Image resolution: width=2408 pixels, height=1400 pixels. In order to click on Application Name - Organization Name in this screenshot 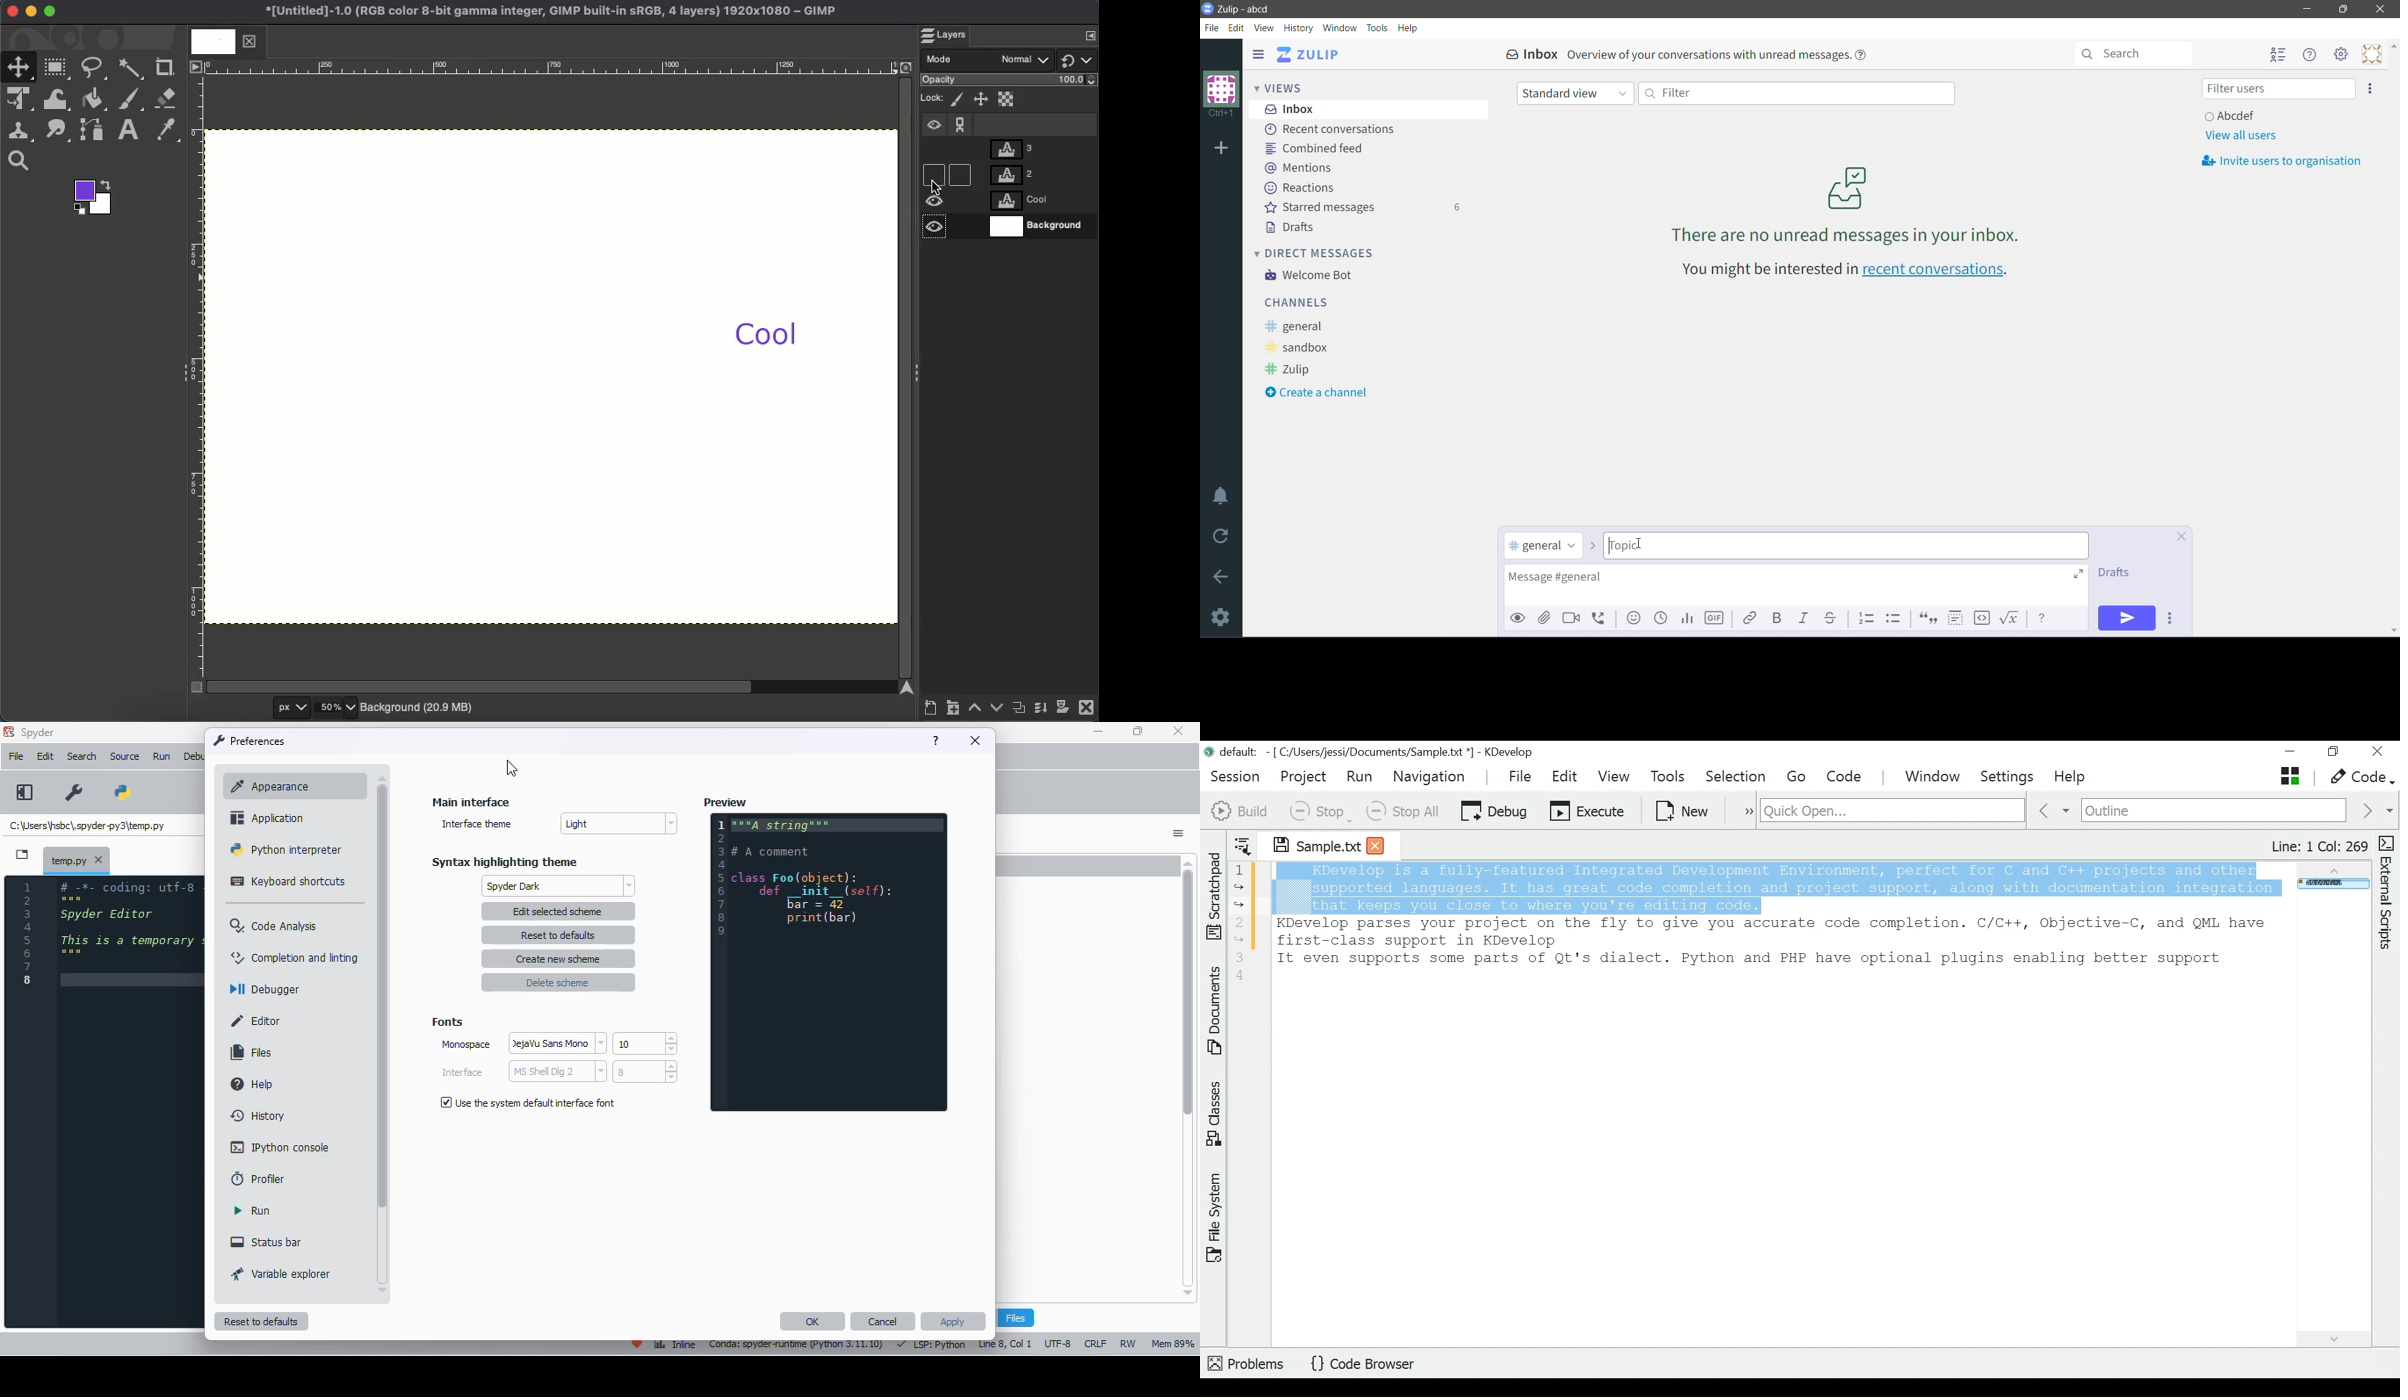, I will do `click(1252, 9)`.